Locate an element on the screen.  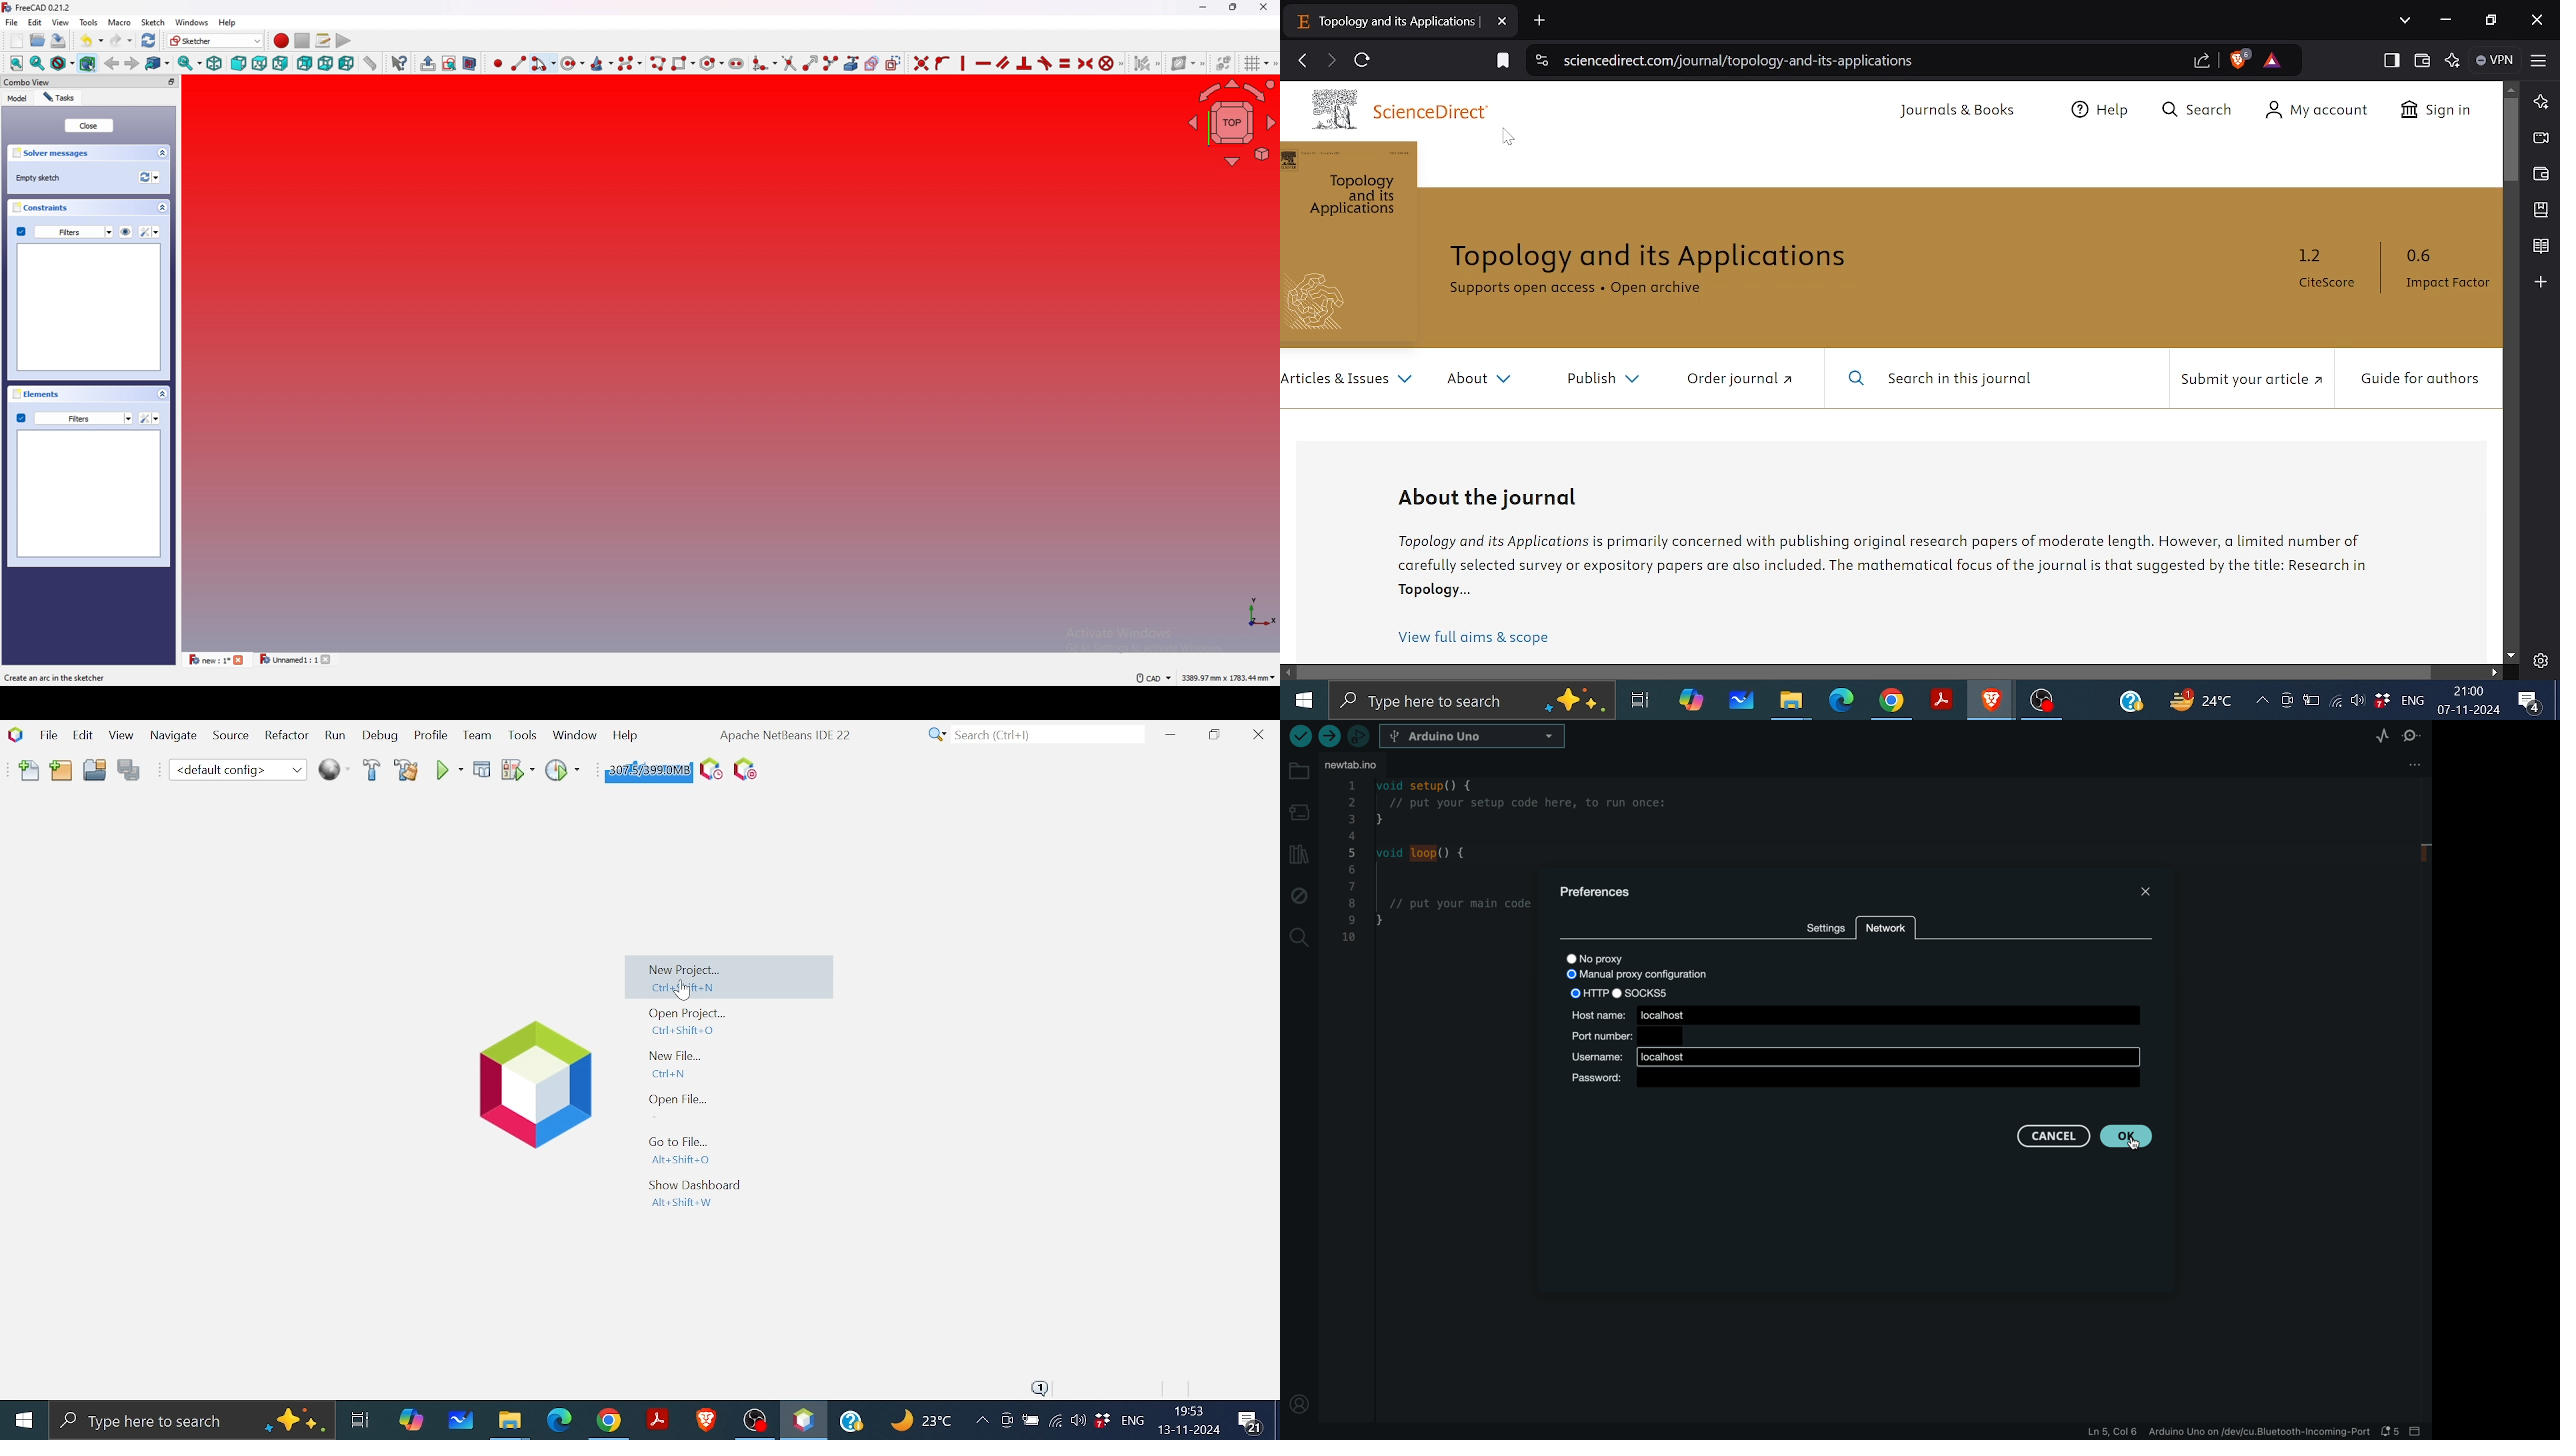
left is located at coordinates (347, 63).